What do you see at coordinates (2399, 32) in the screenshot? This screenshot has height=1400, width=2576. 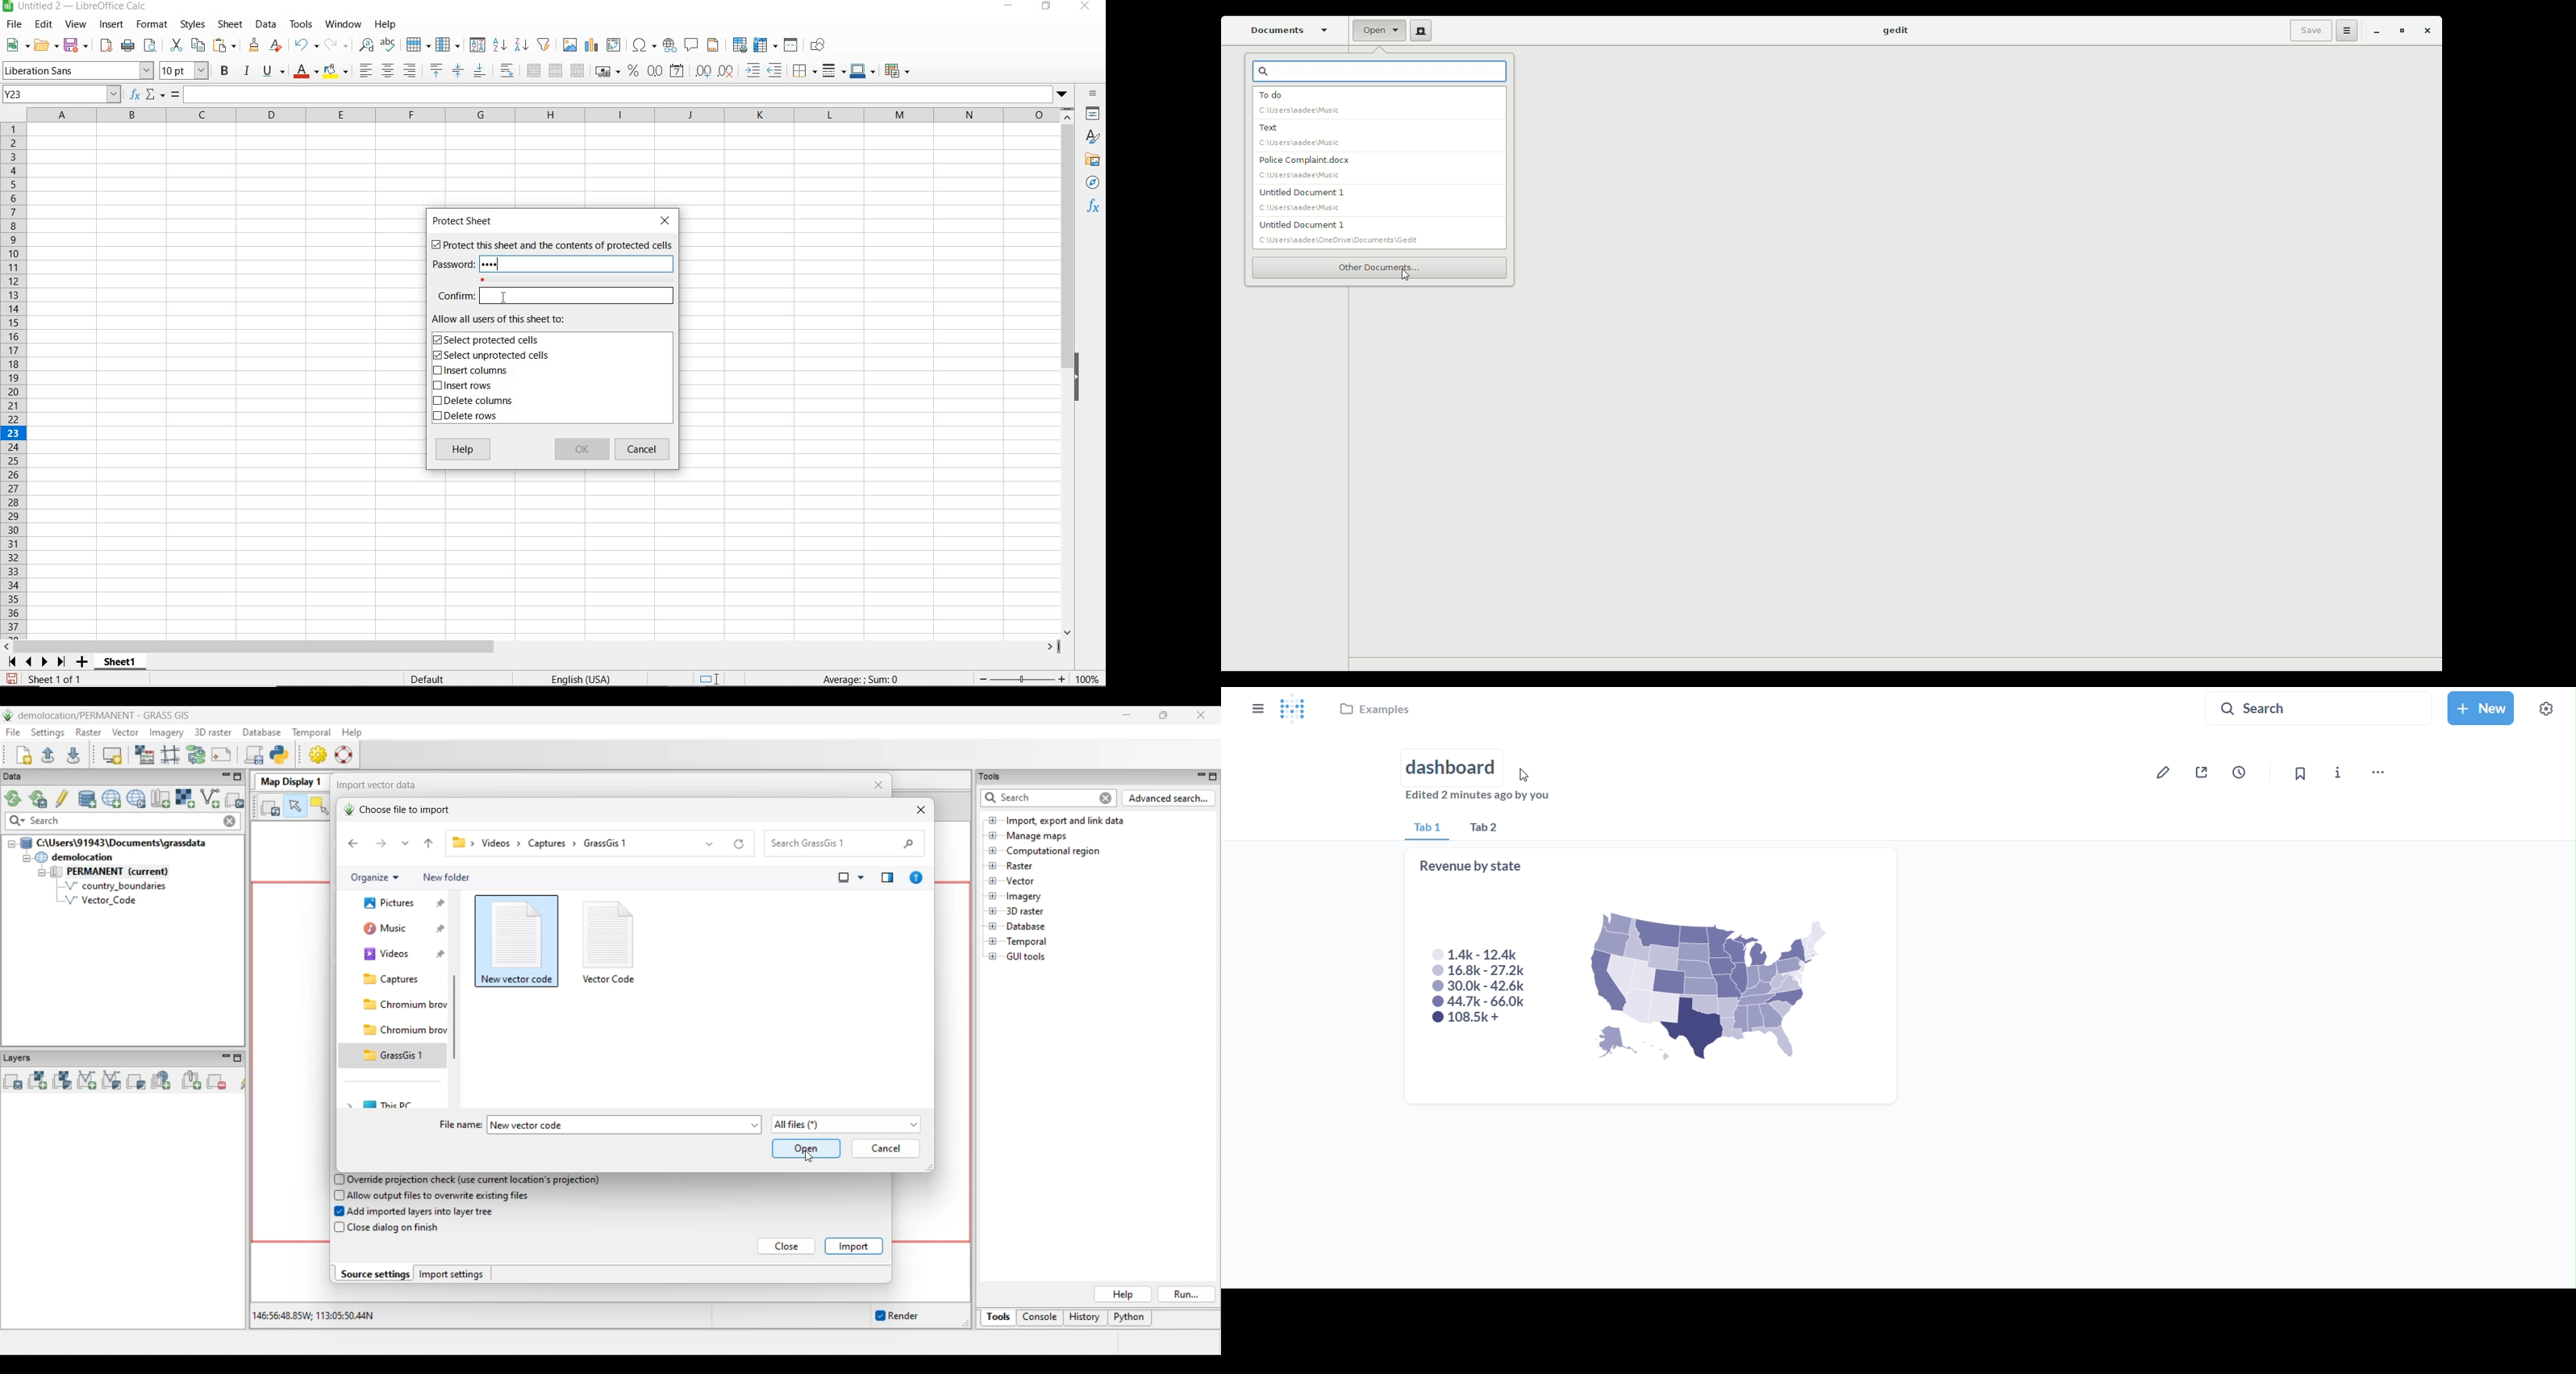 I see `Restore` at bounding box center [2399, 32].